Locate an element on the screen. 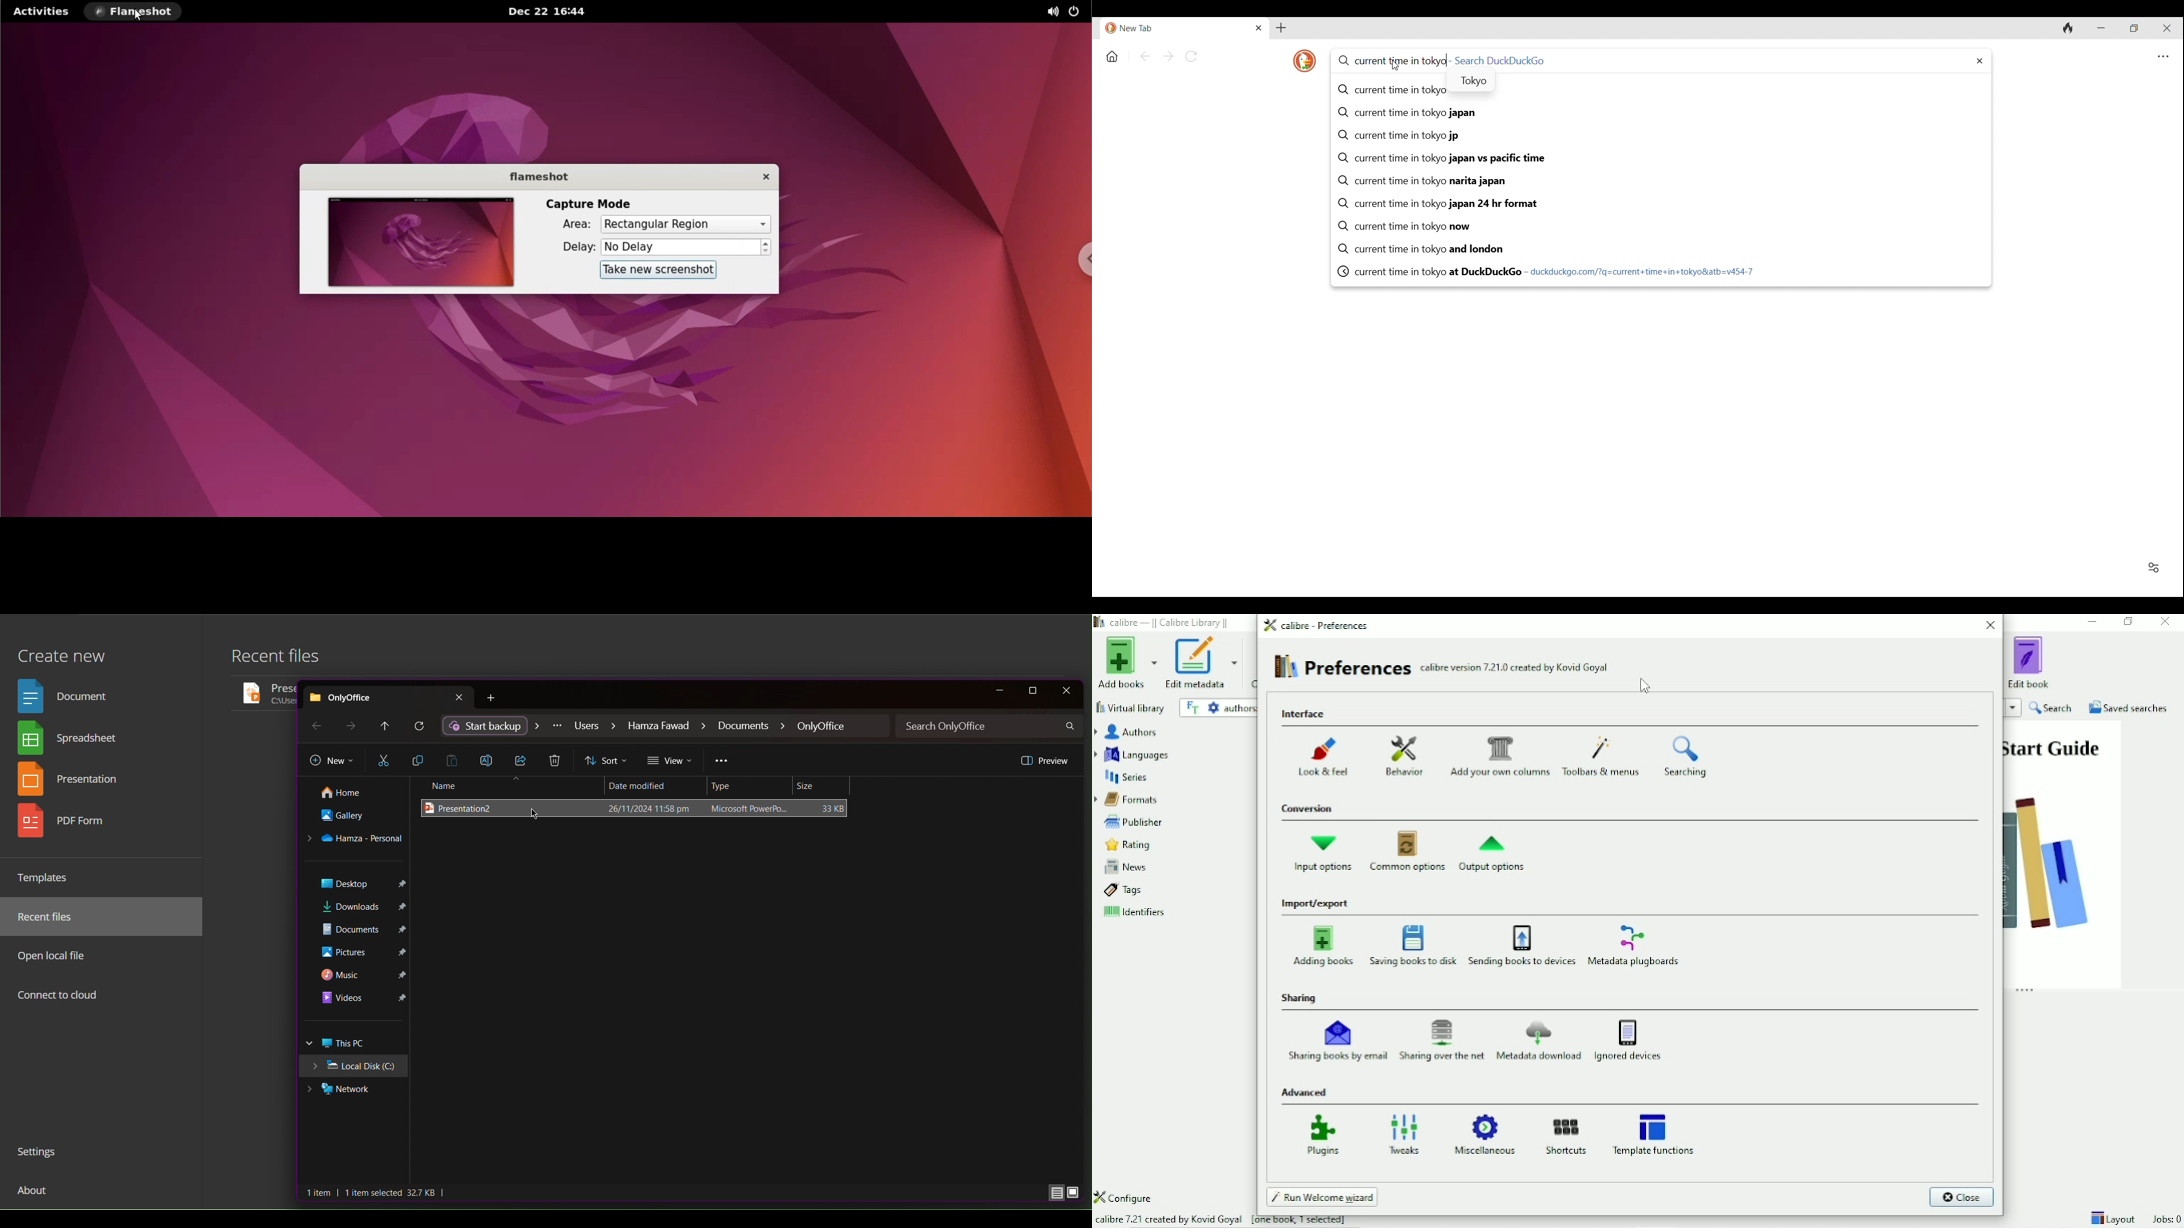 This screenshot has height=1232, width=2184. Size is located at coordinates (823, 786).